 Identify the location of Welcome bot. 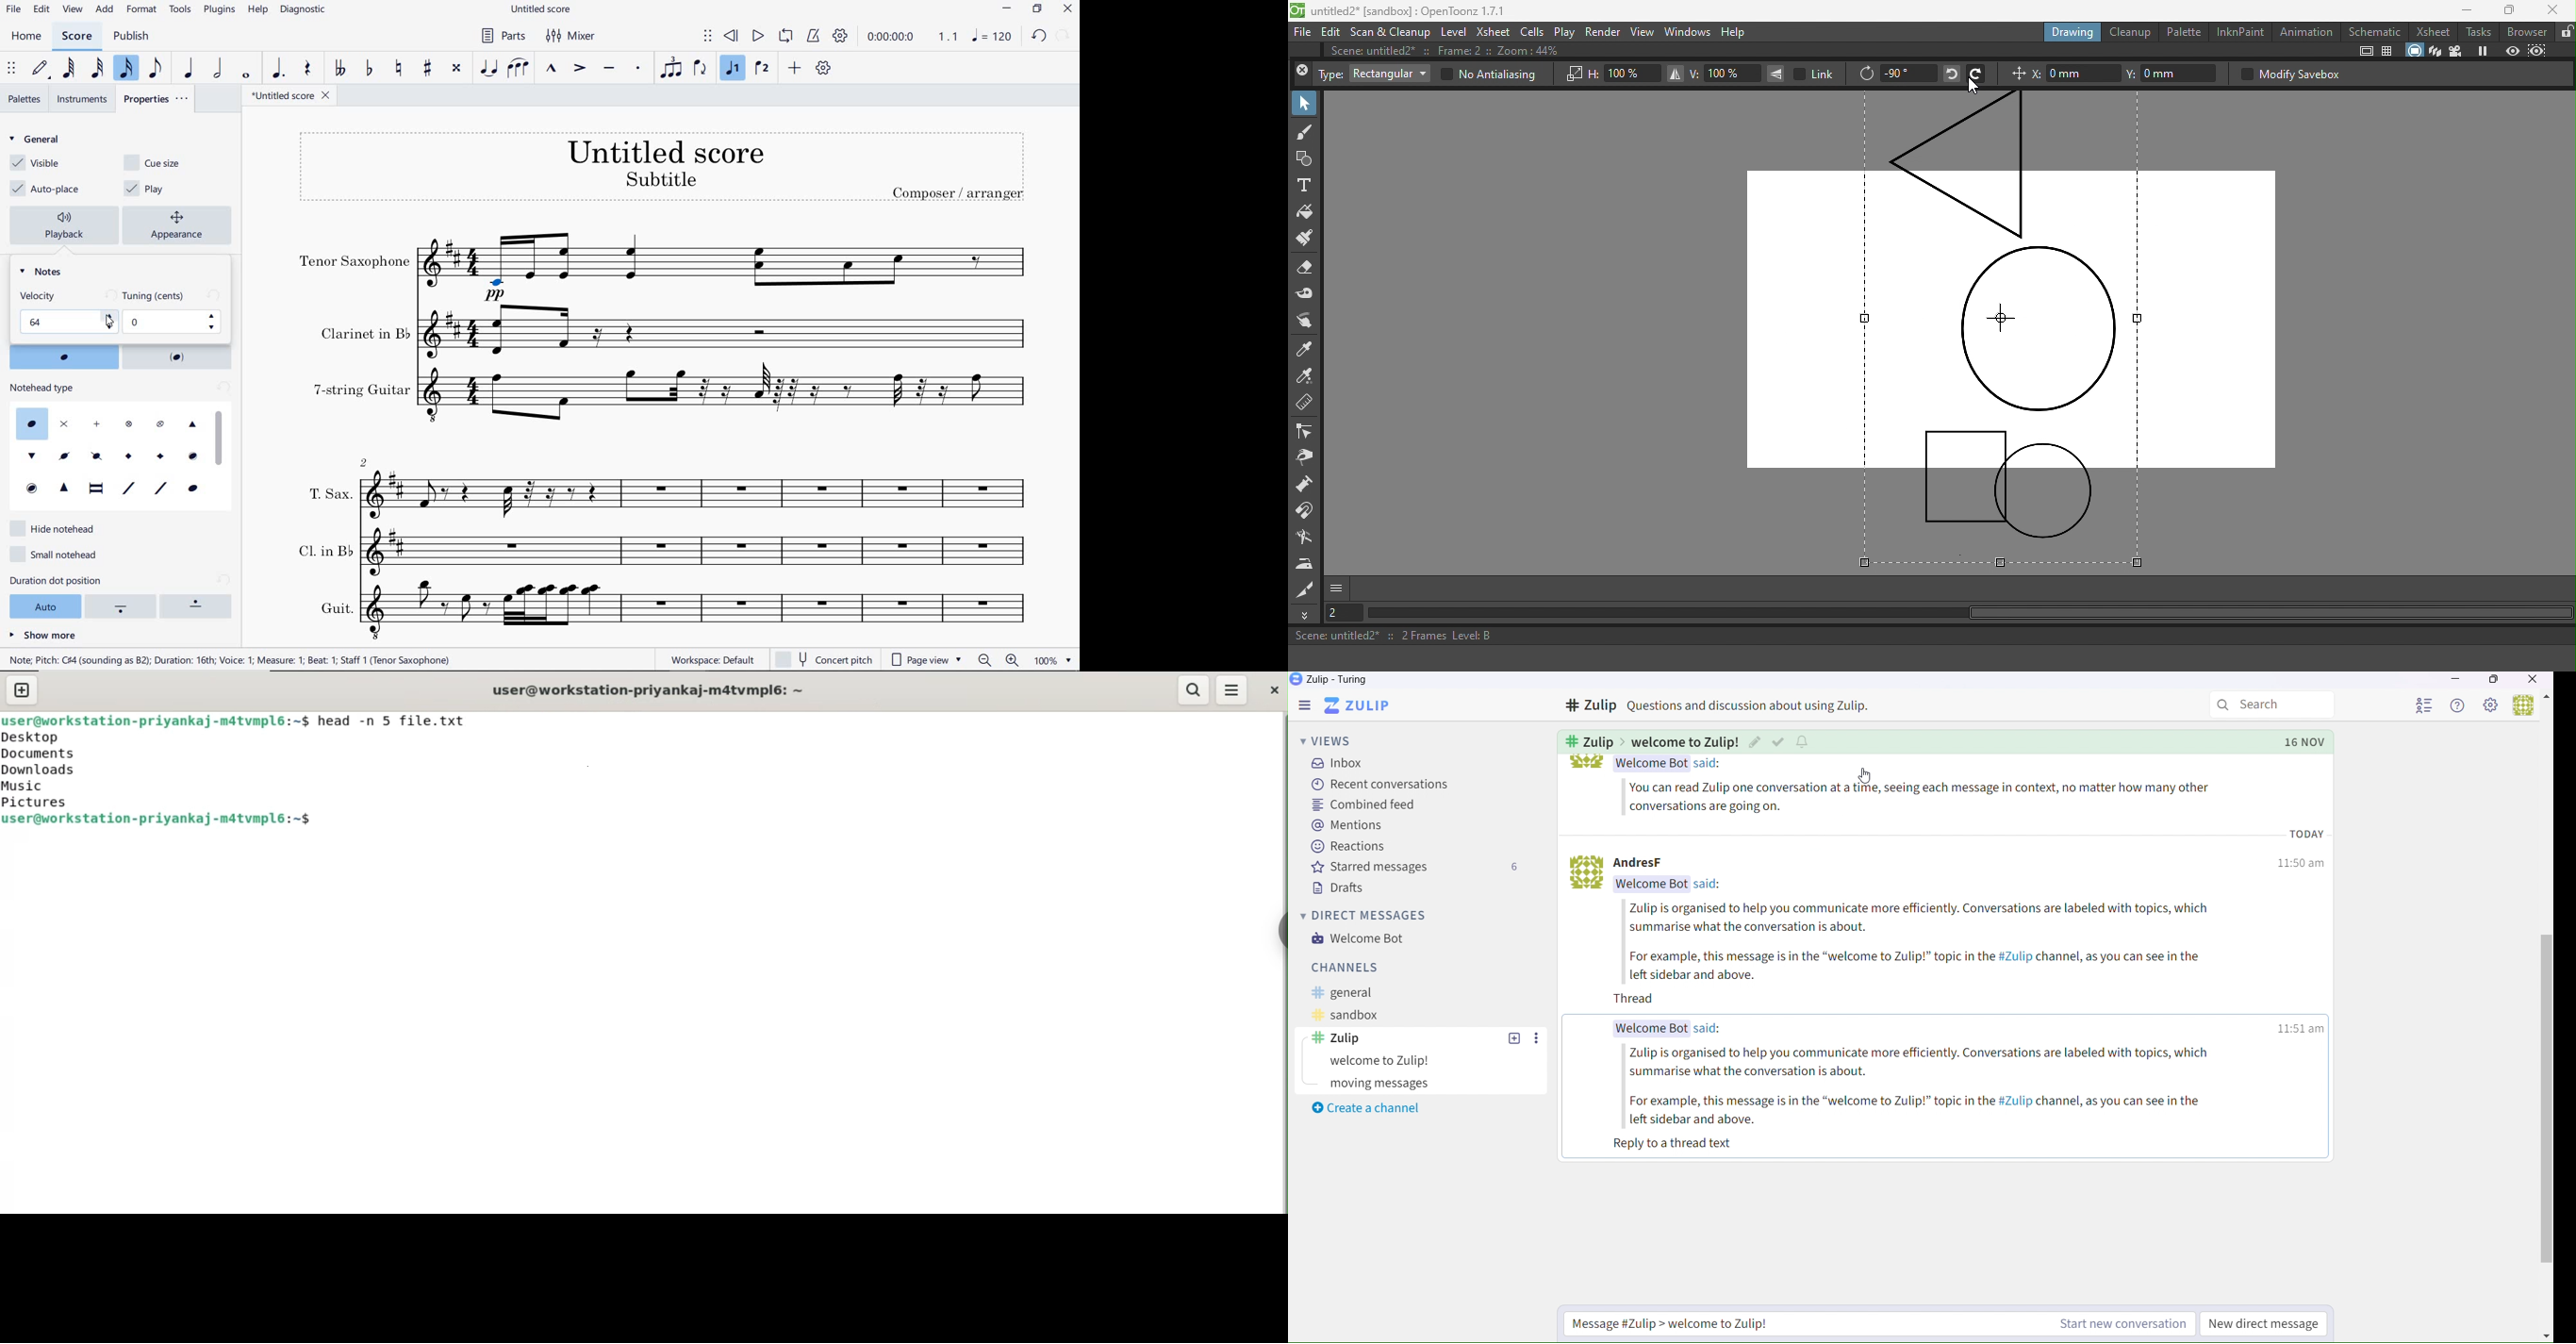
(1674, 885).